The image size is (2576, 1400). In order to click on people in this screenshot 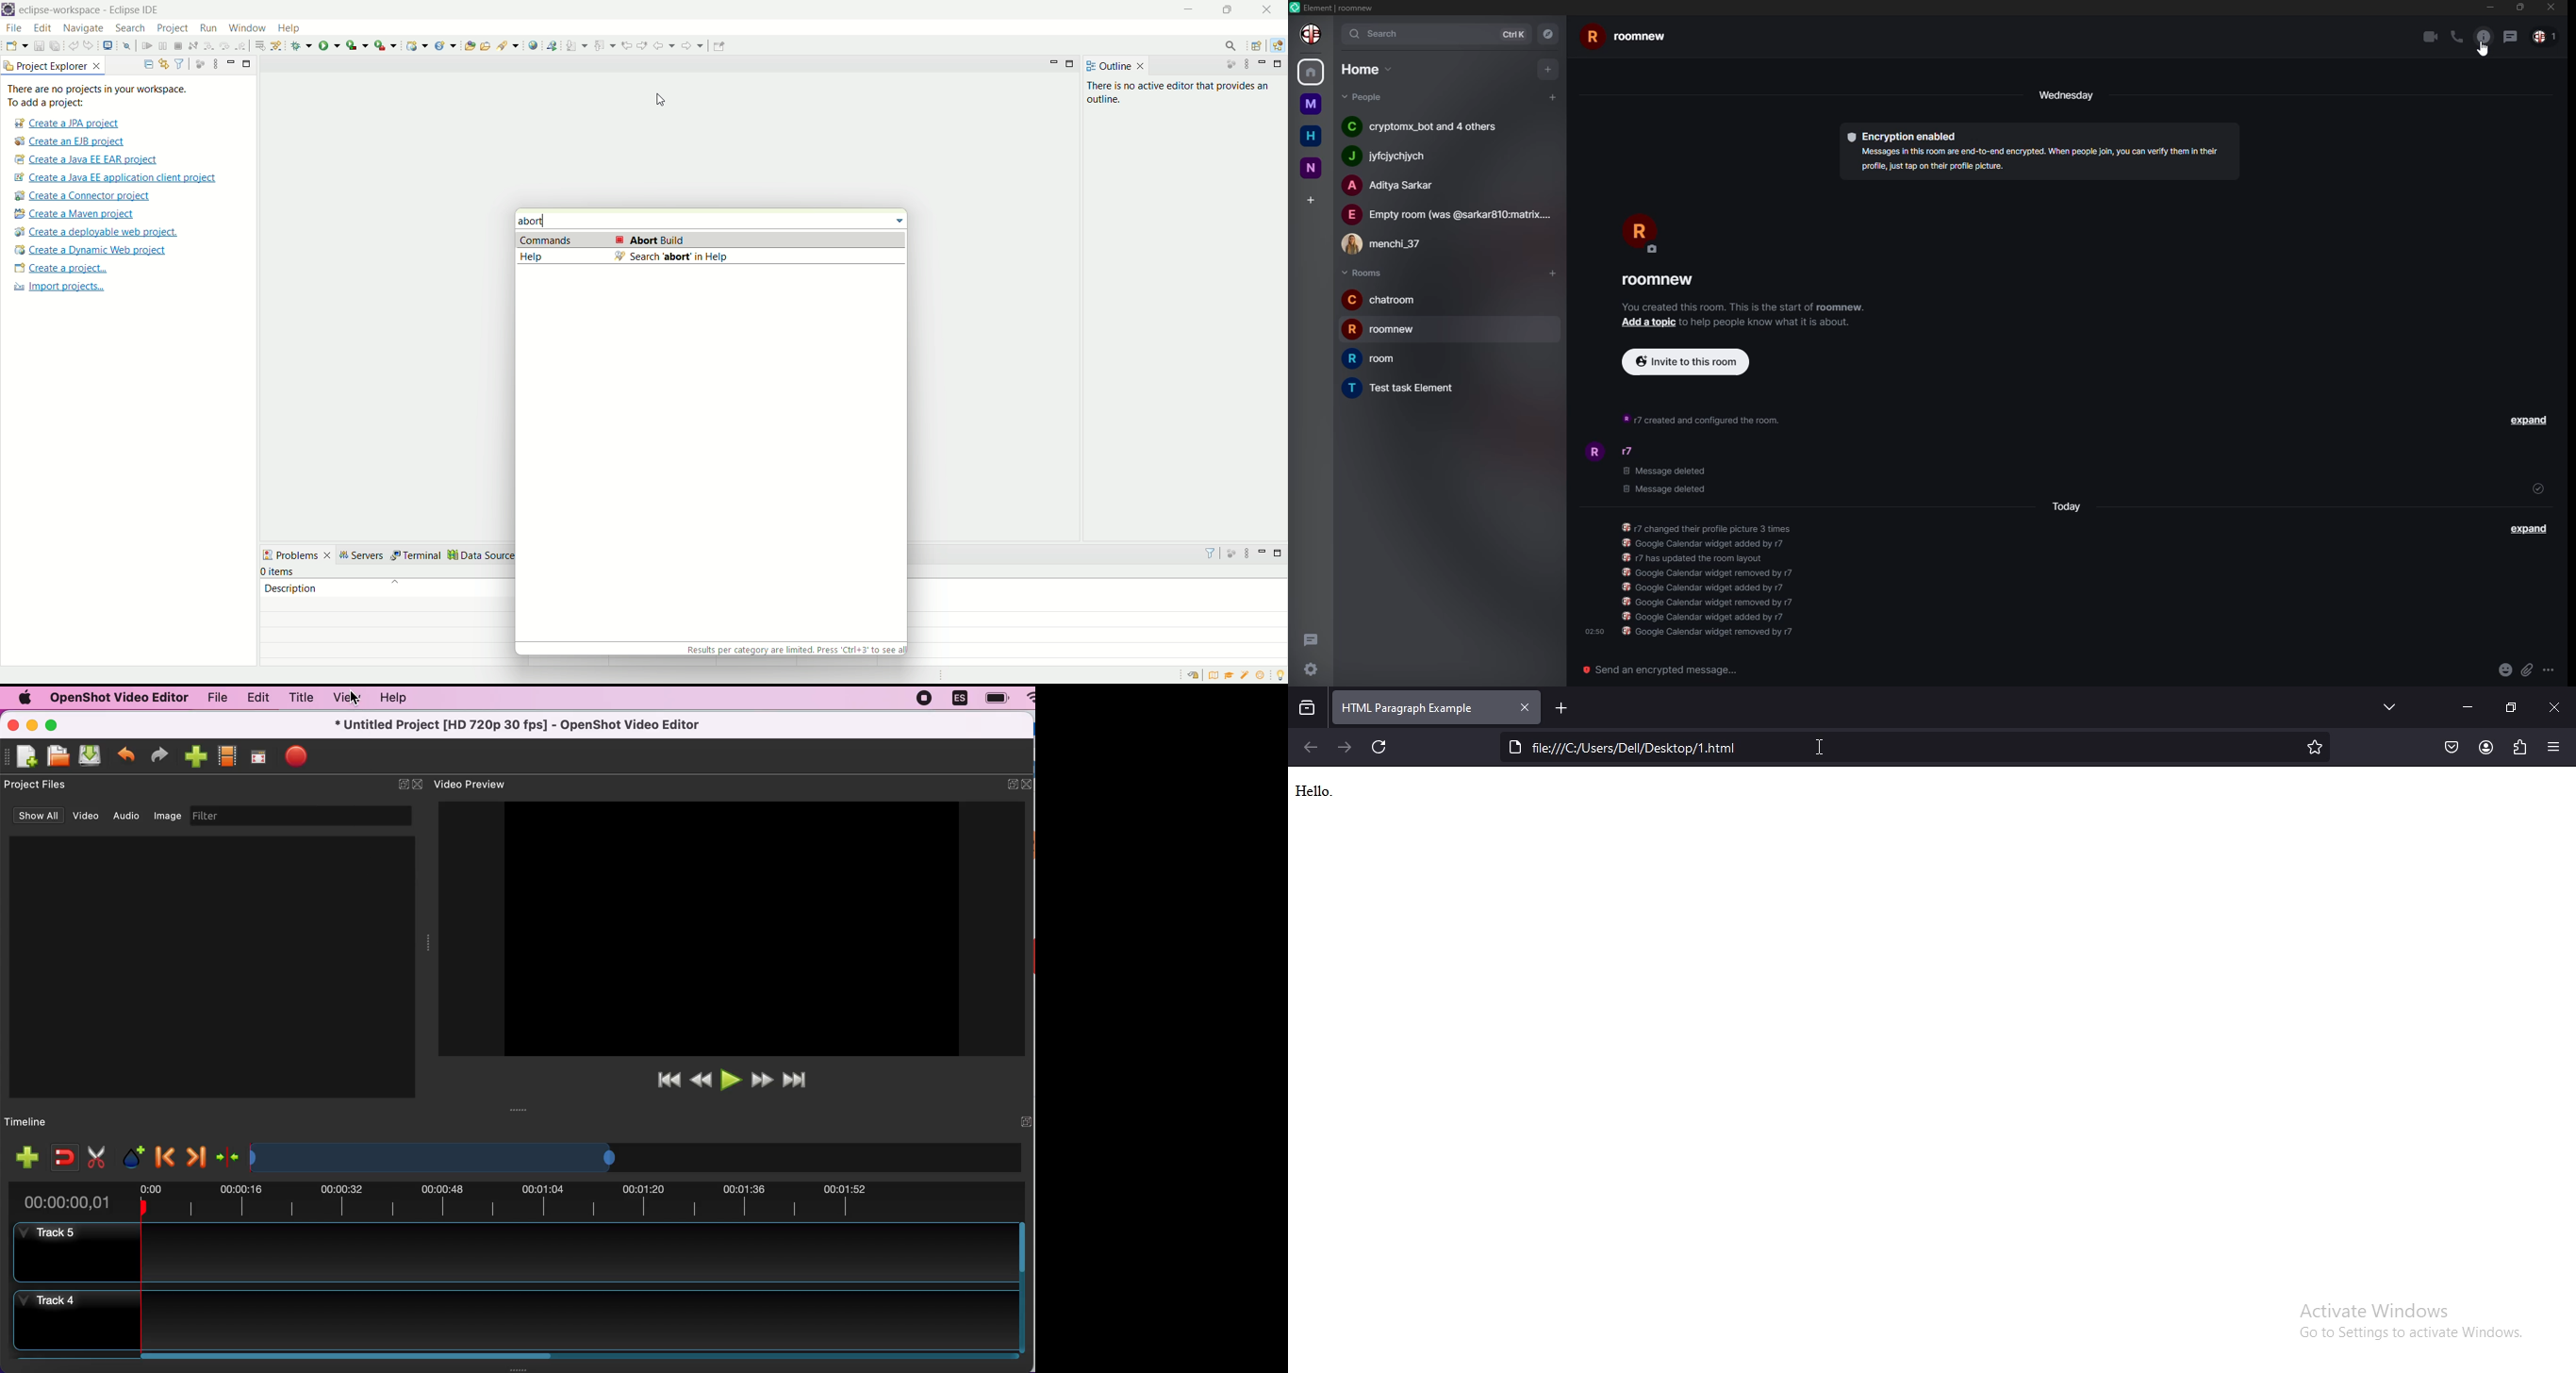, I will do `click(1448, 215)`.